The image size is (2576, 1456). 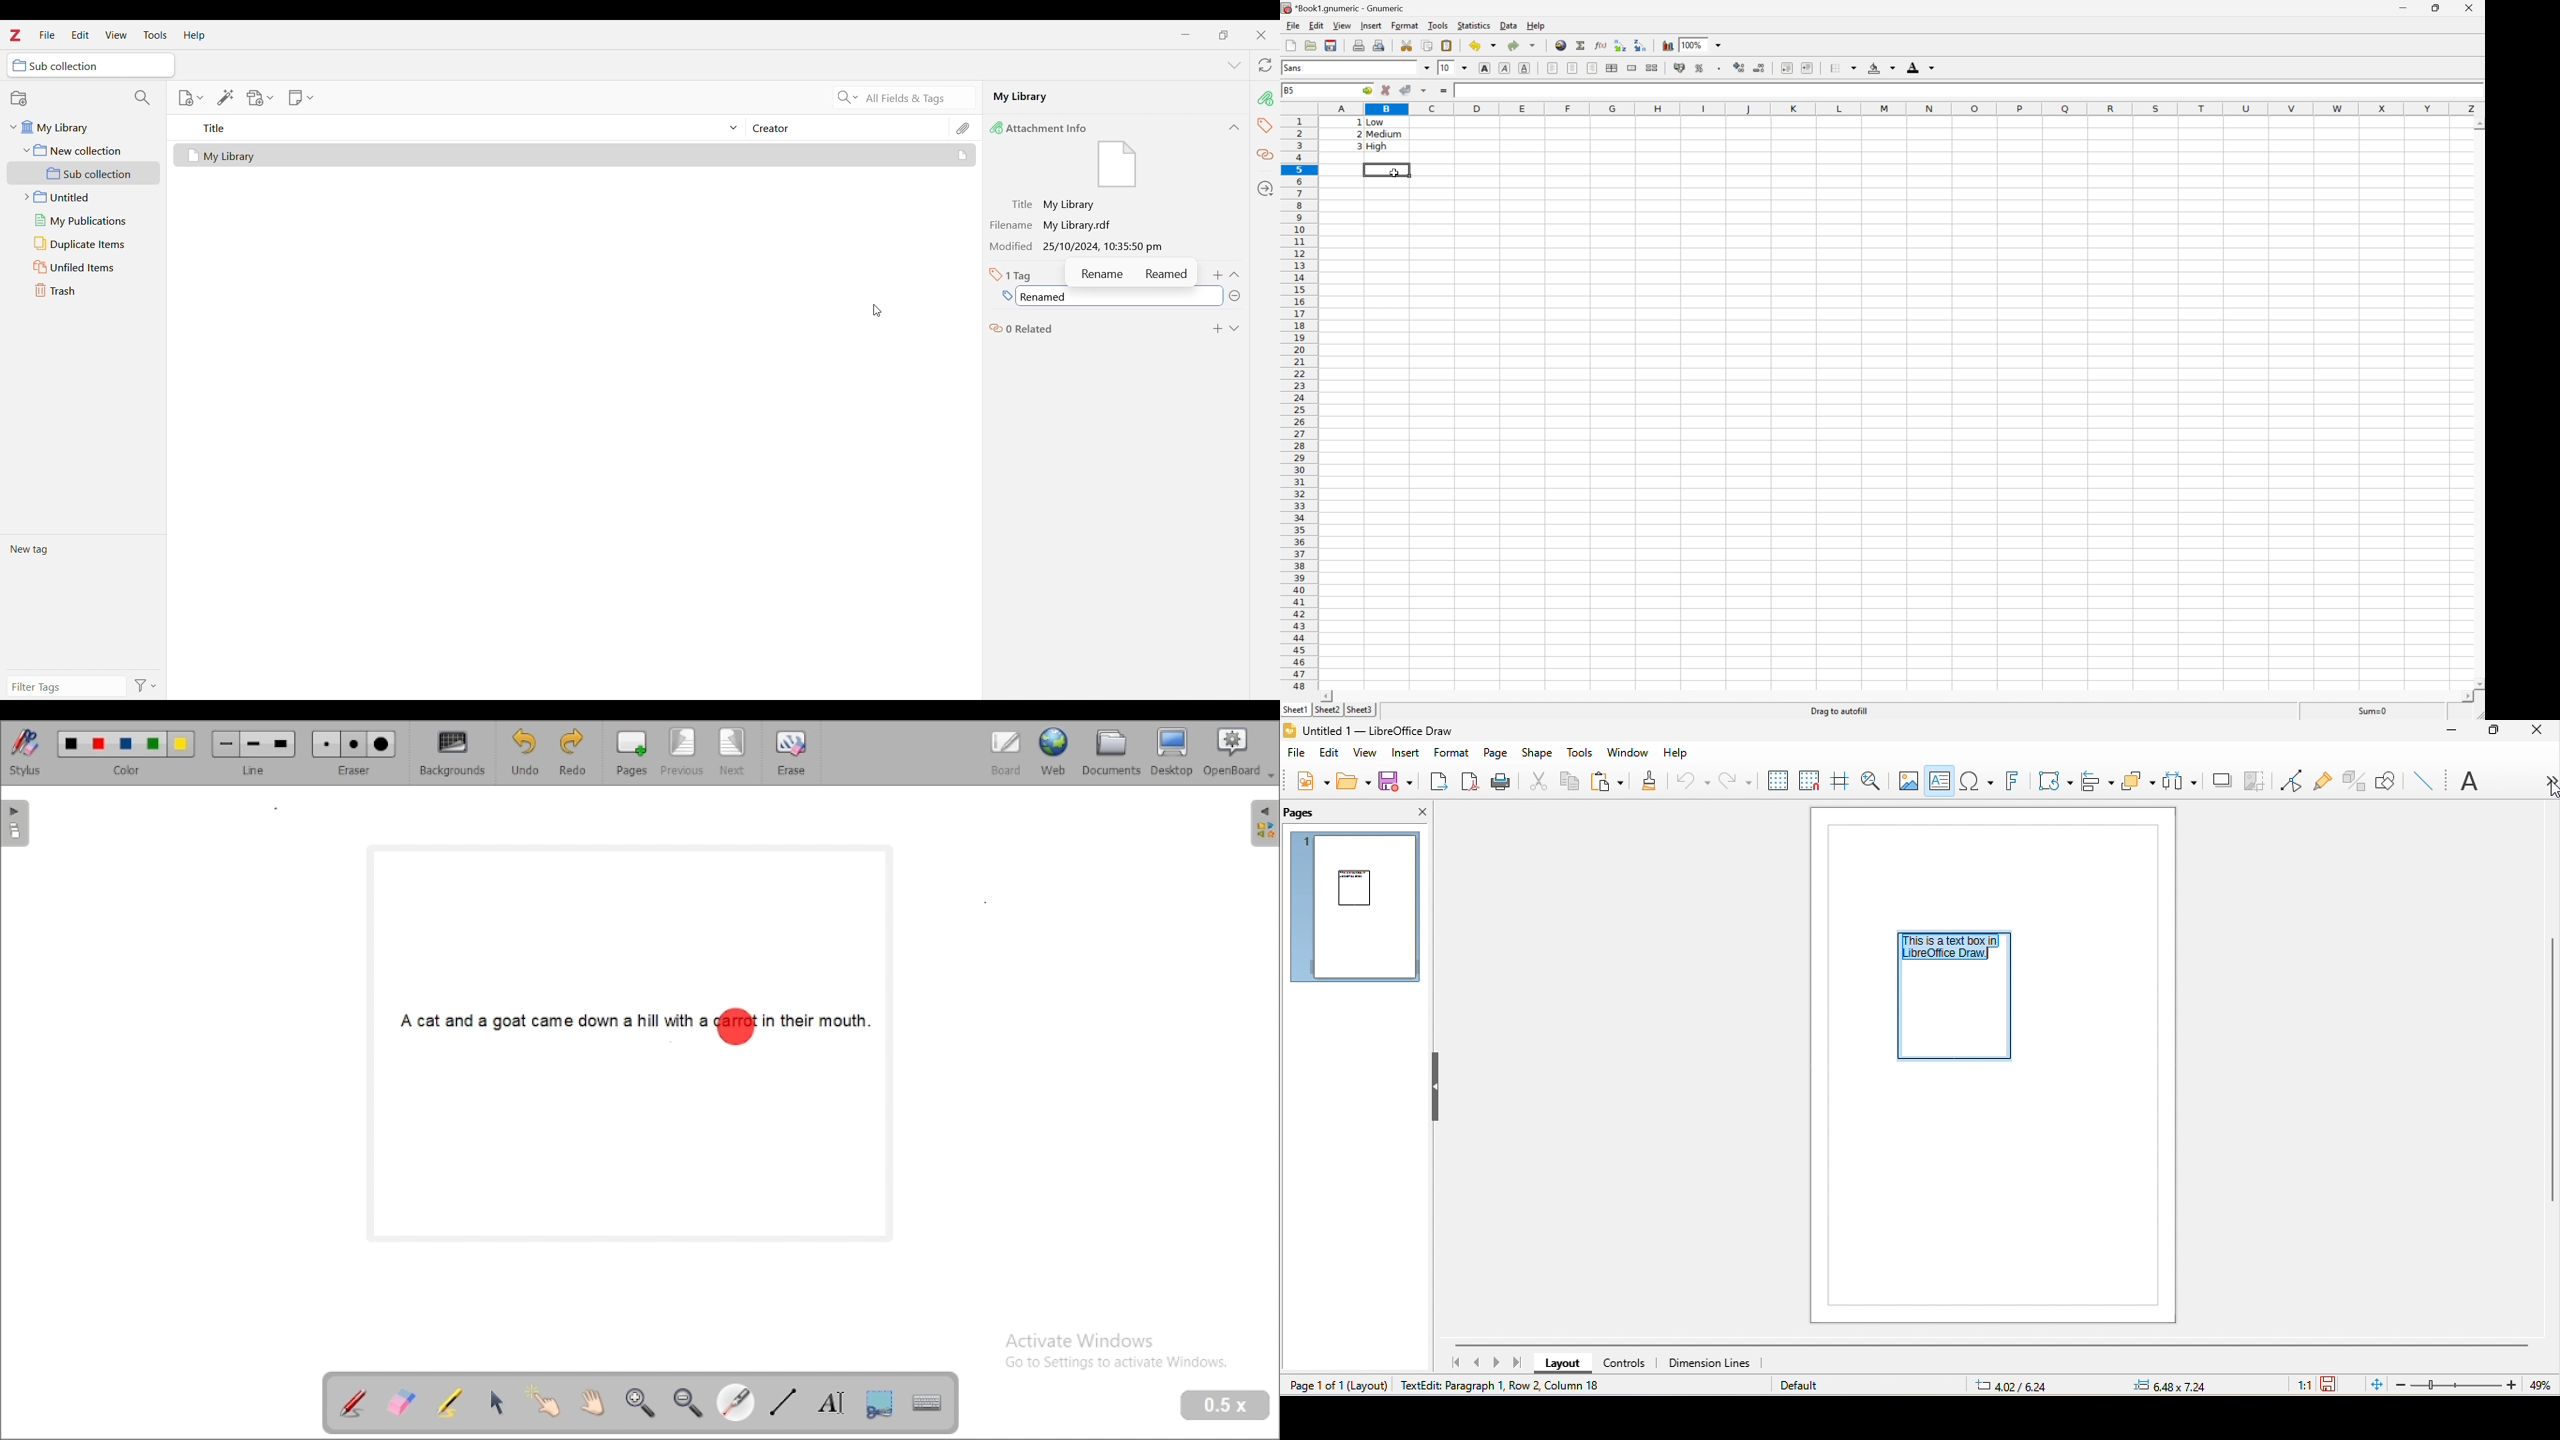 What do you see at coordinates (1358, 146) in the screenshot?
I see `3` at bounding box center [1358, 146].